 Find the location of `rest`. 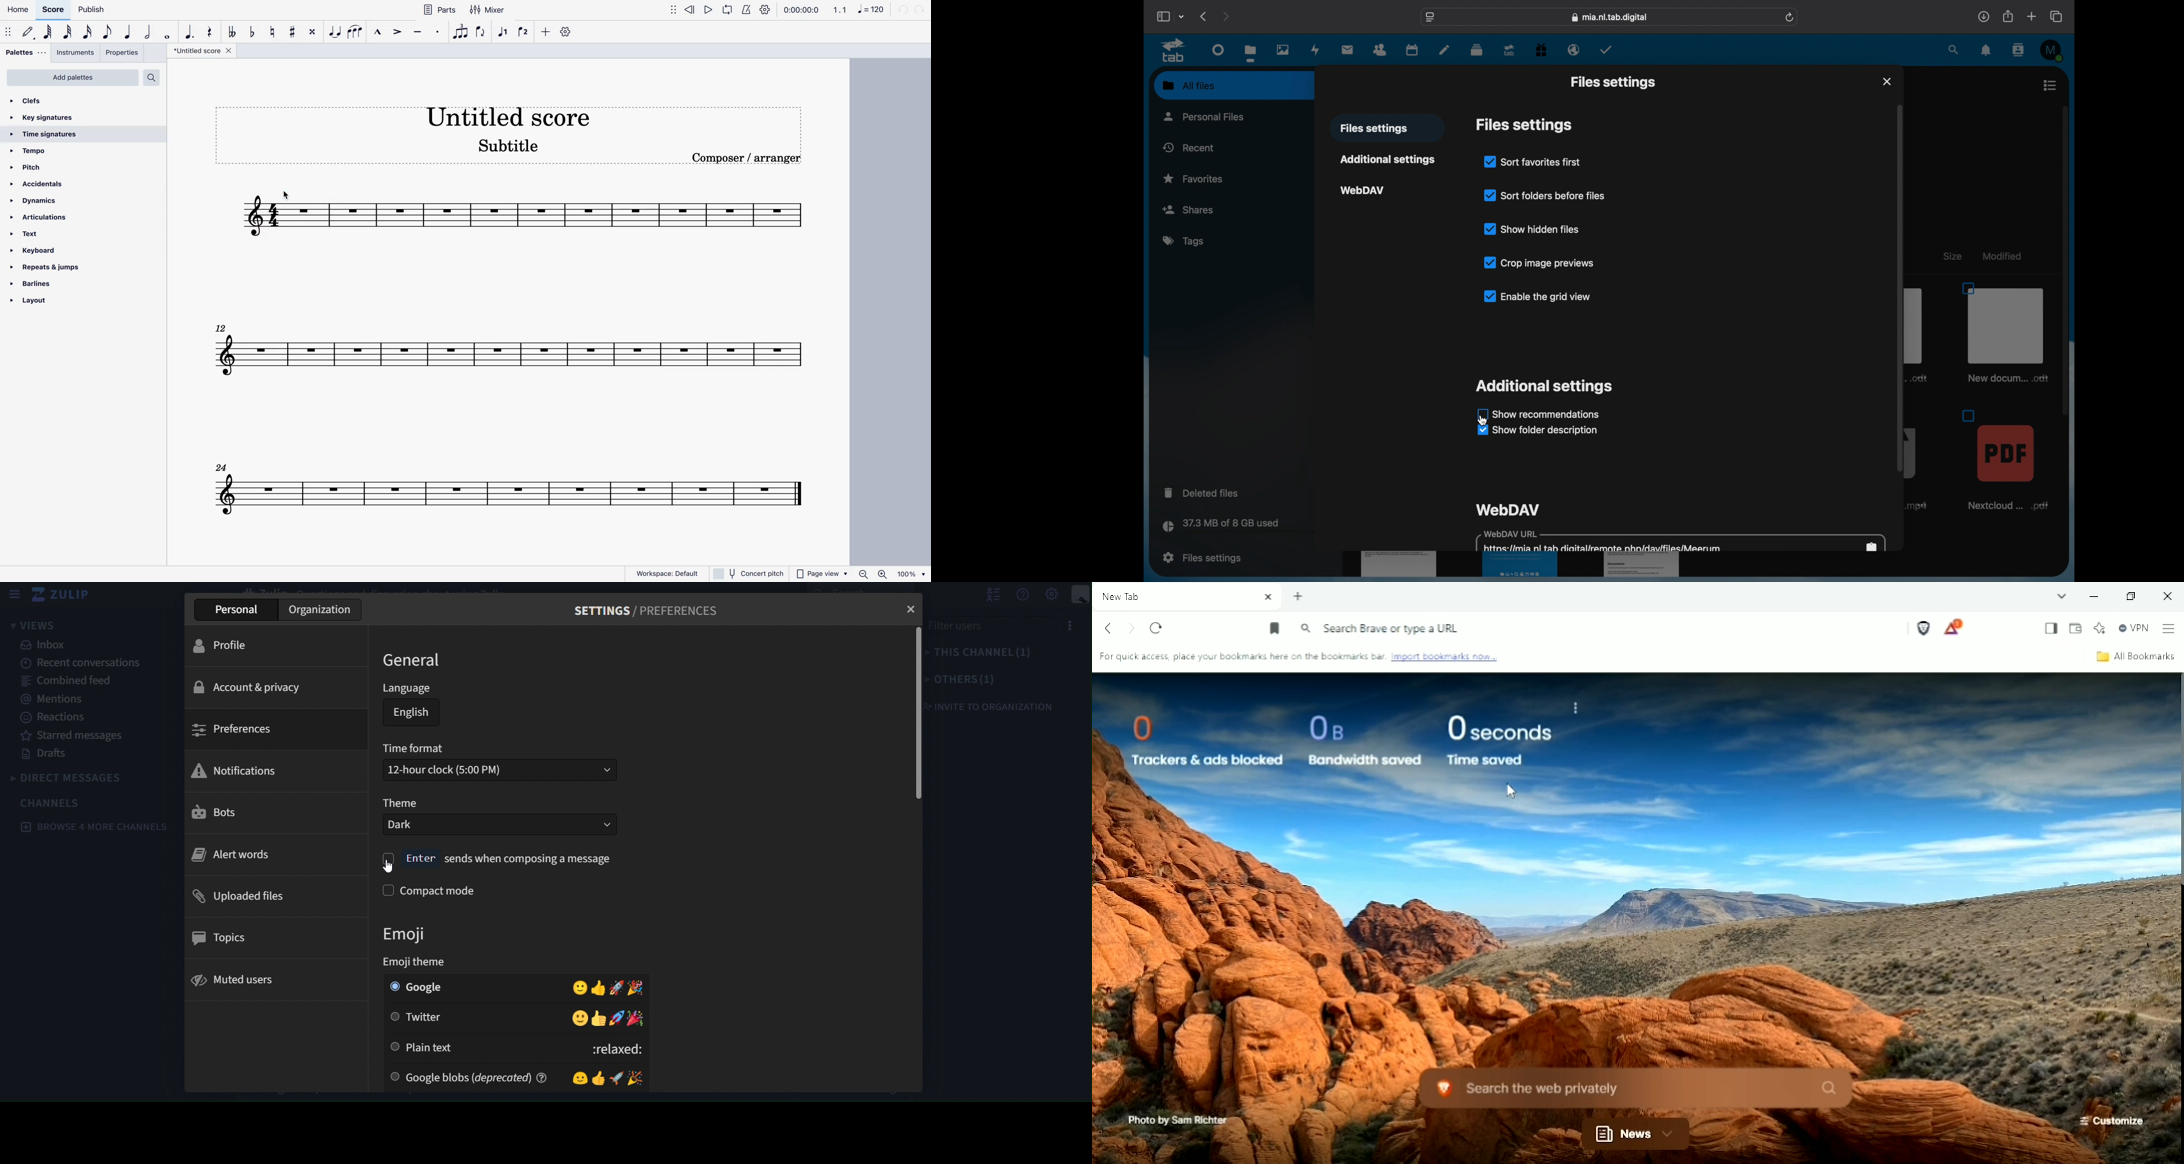

rest is located at coordinates (209, 32).